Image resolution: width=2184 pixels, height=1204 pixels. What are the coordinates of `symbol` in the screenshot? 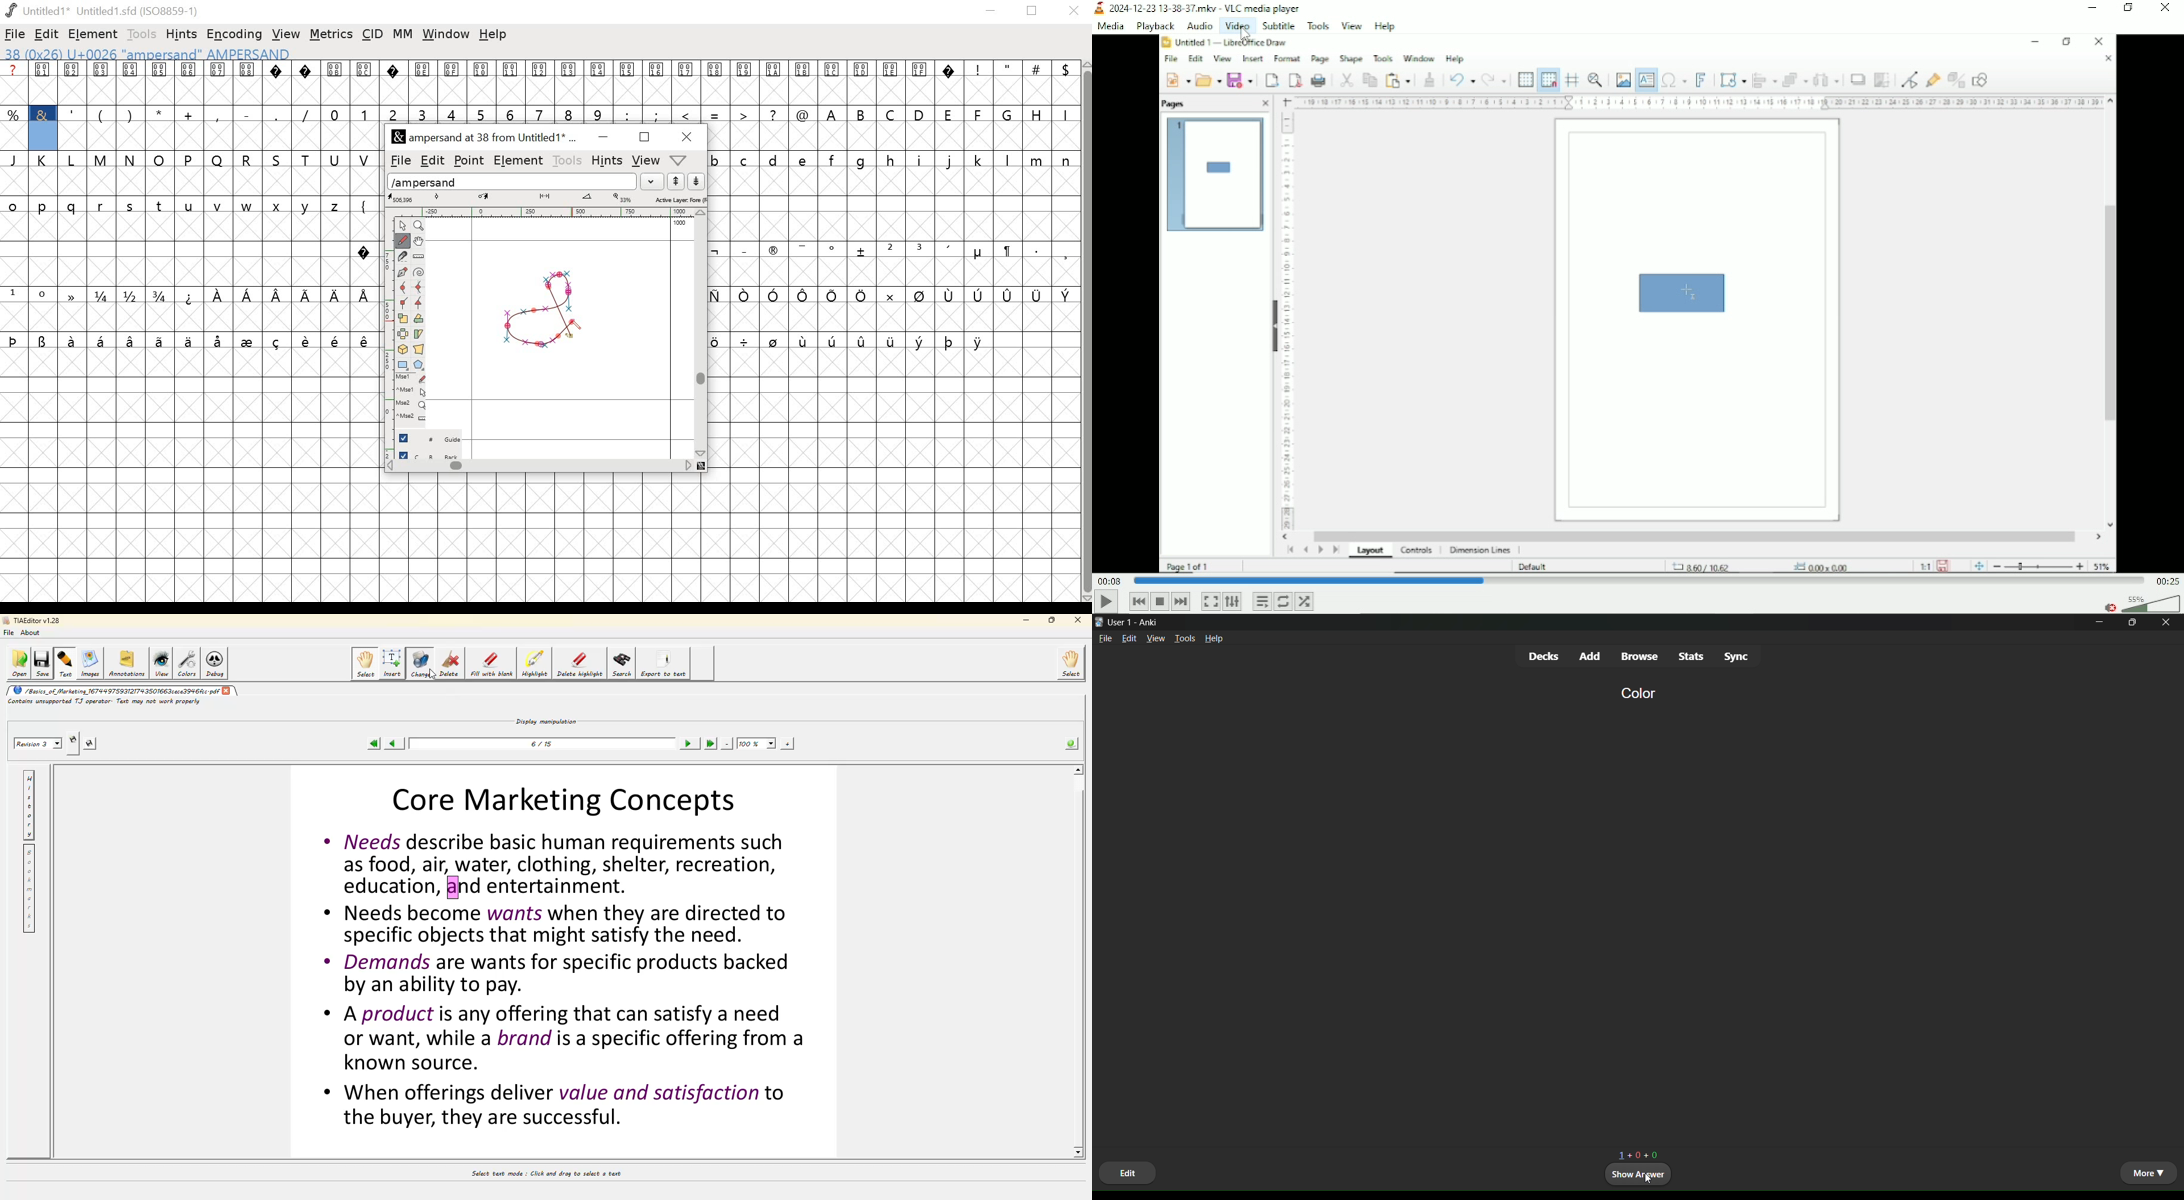 It's located at (861, 295).